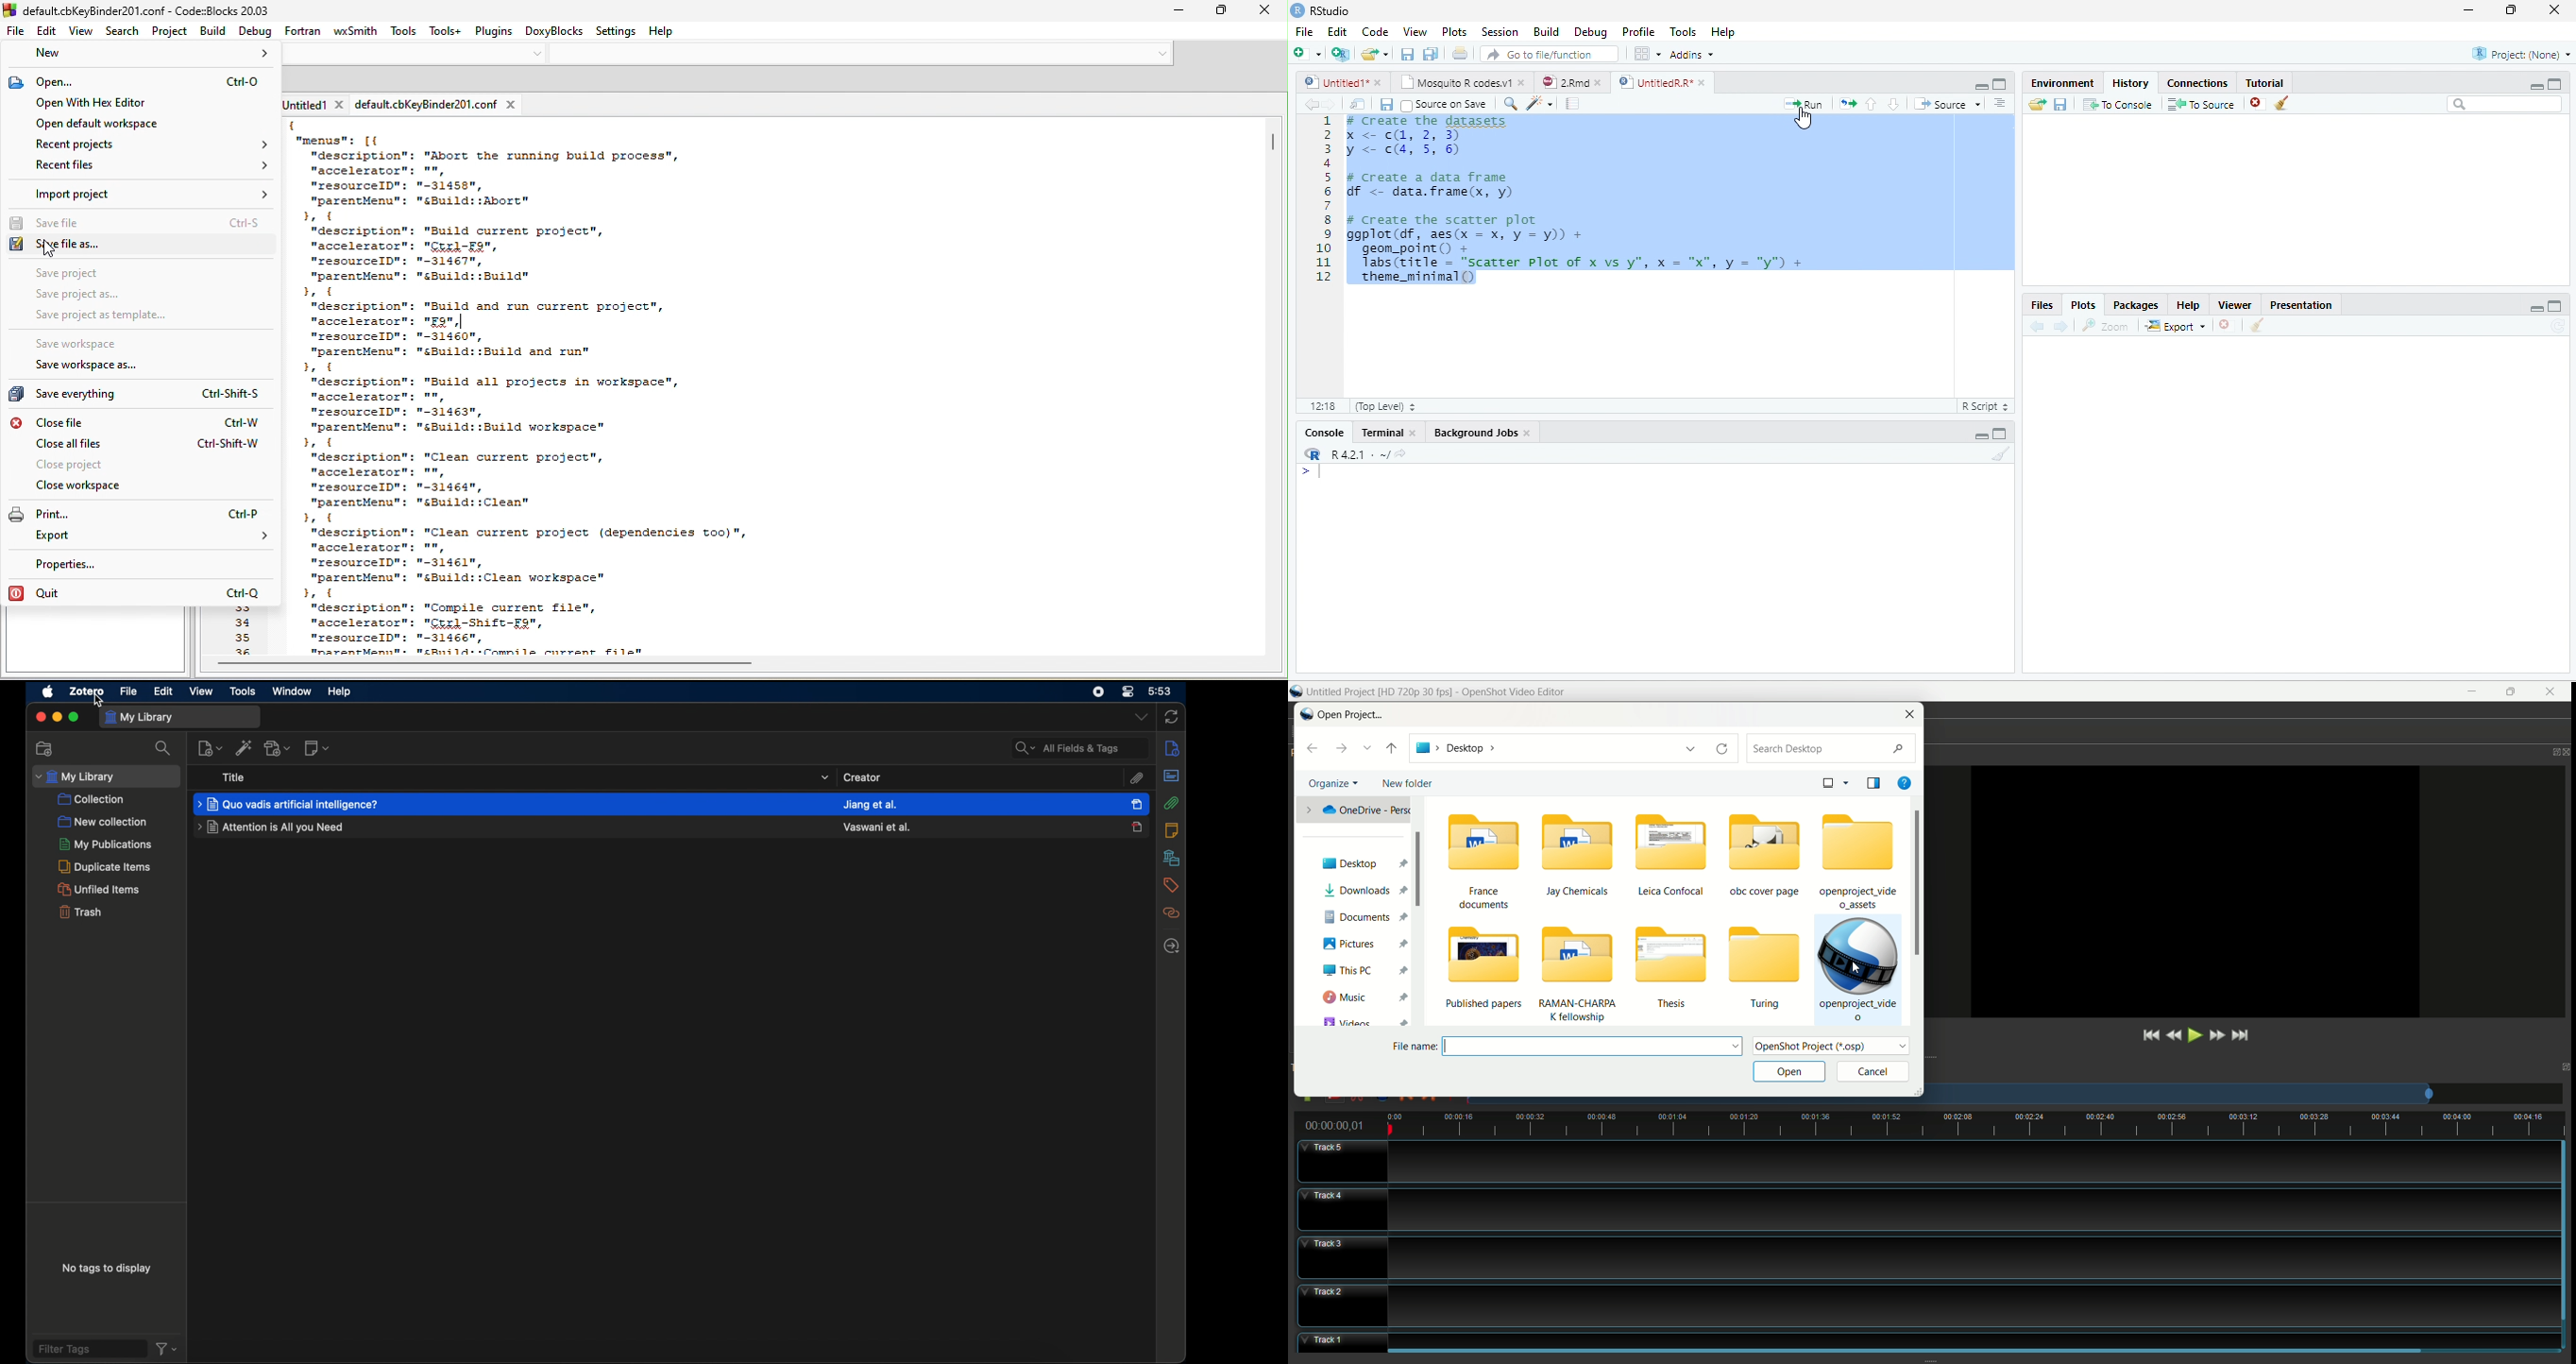 This screenshot has height=1372, width=2576. What do you see at coordinates (1646, 53) in the screenshot?
I see `Workspace panes` at bounding box center [1646, 53].